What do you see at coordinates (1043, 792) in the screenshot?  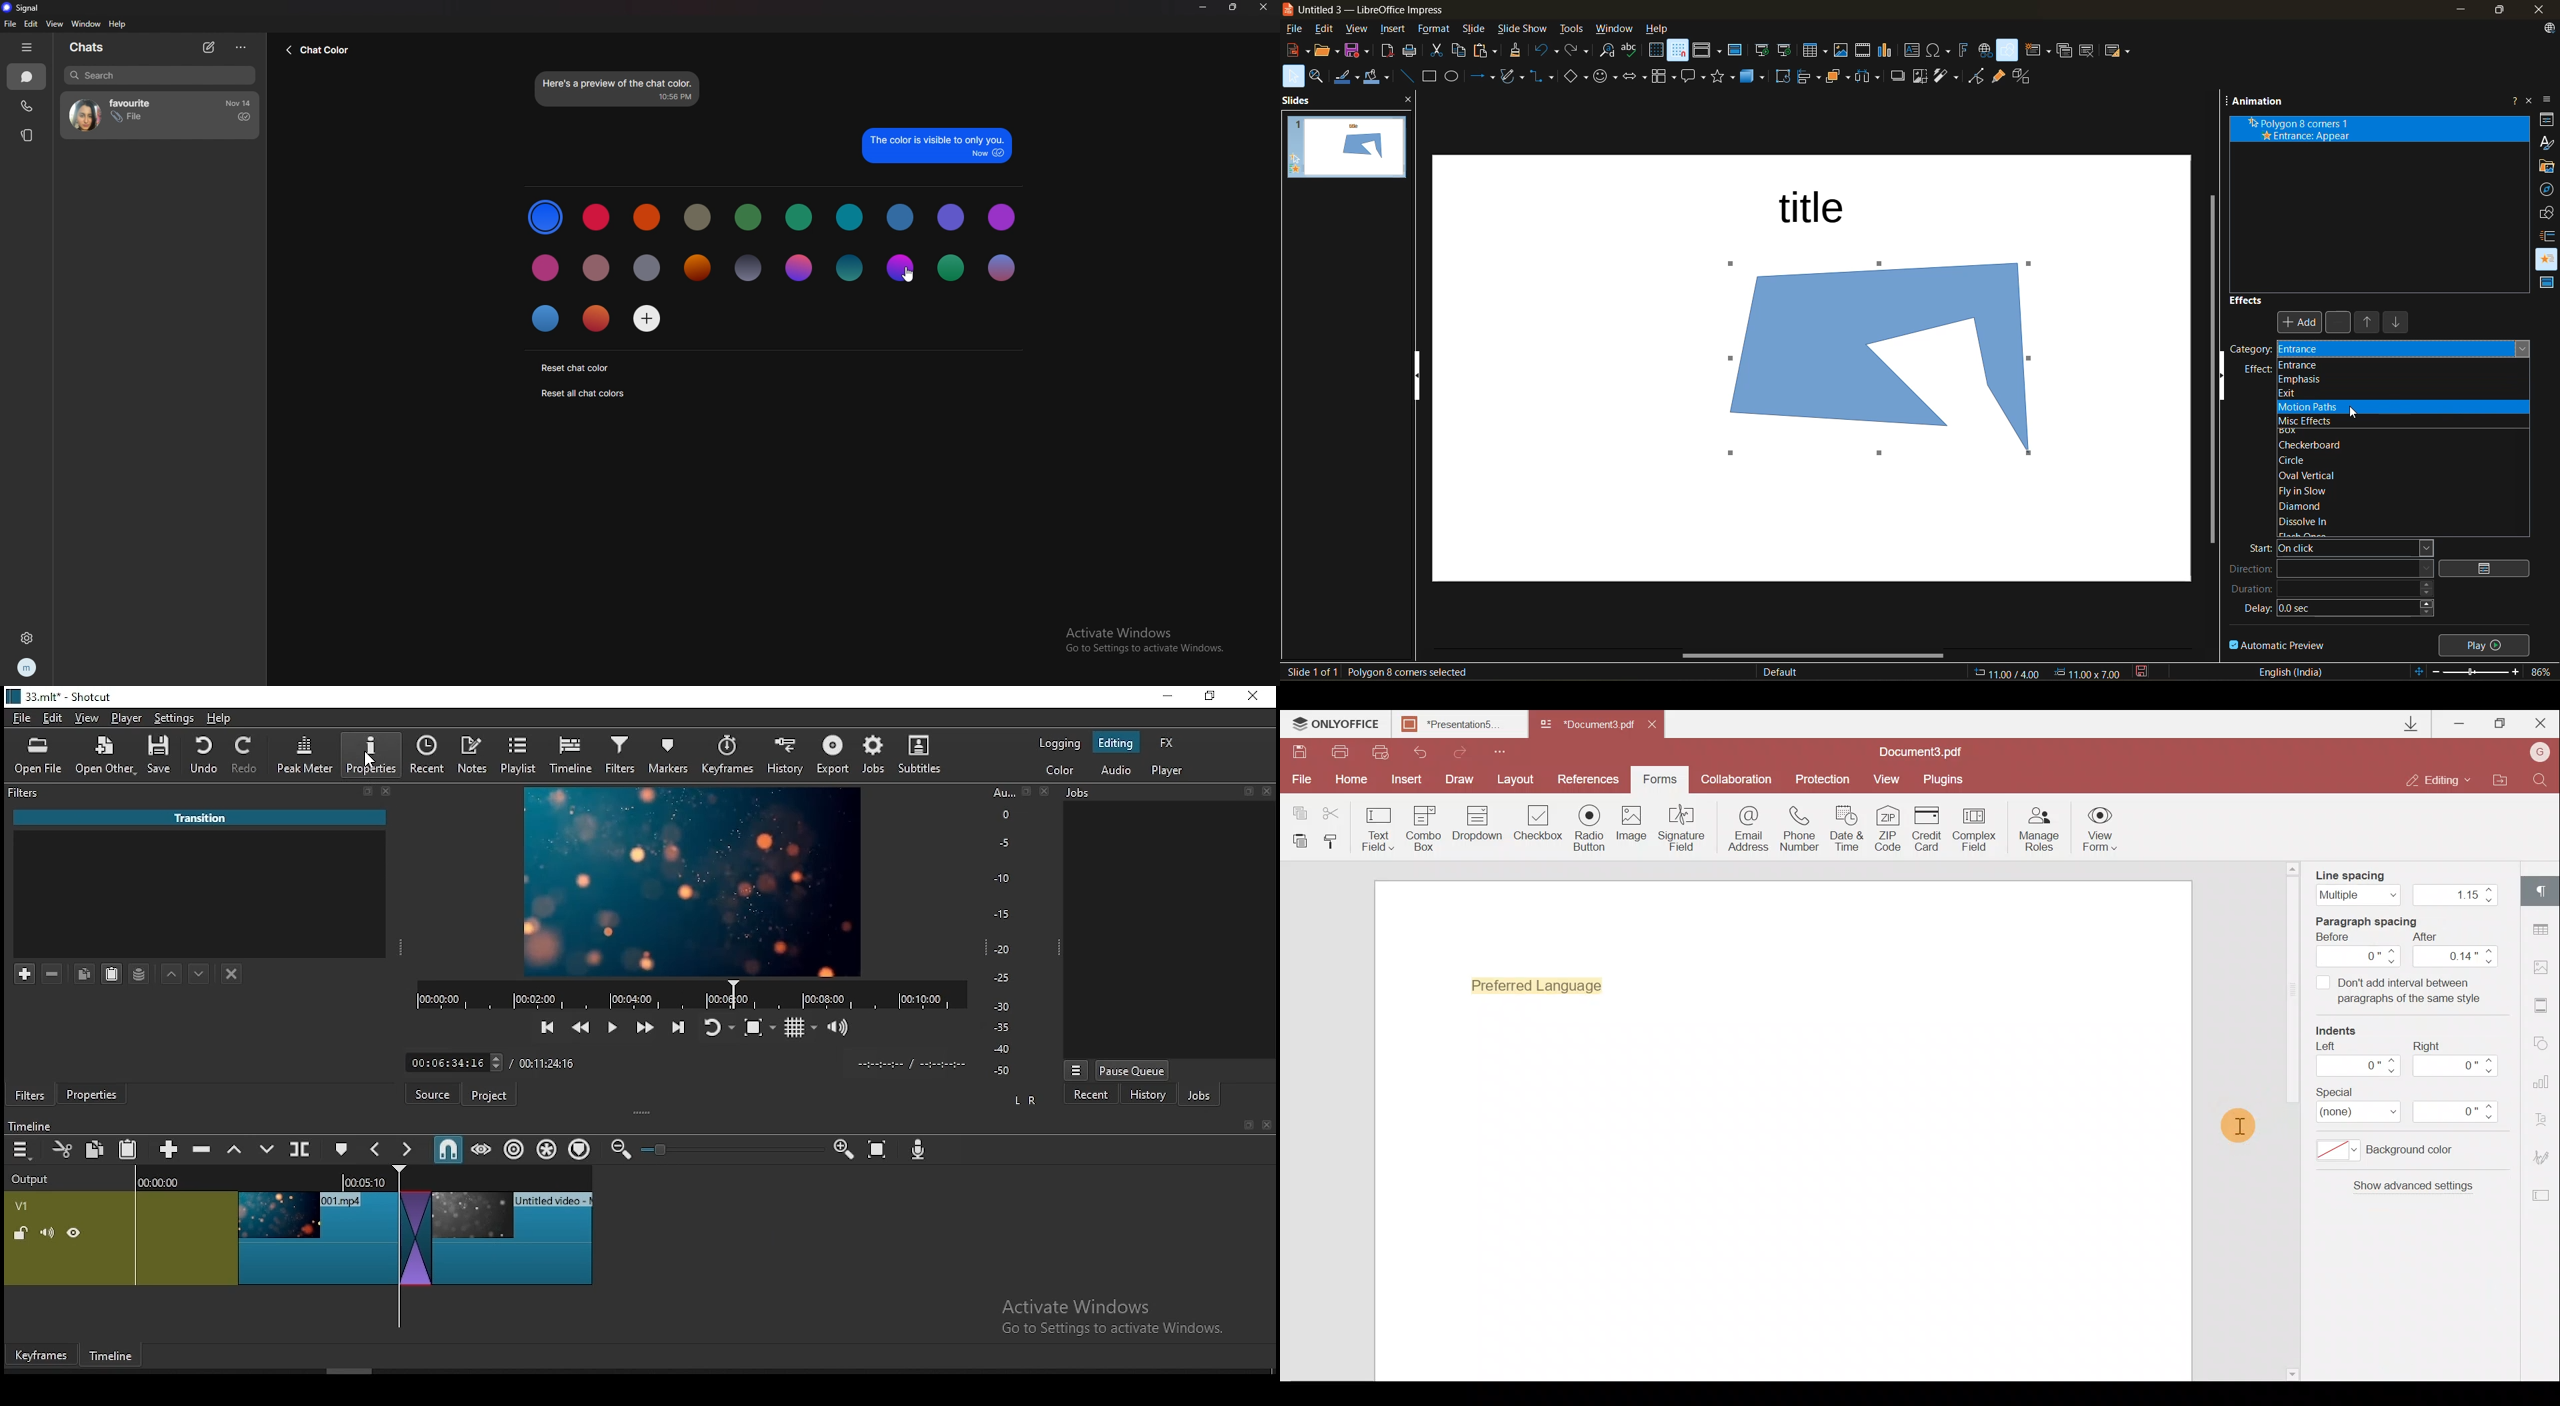 I see `` at bounding box center [1043, 792].